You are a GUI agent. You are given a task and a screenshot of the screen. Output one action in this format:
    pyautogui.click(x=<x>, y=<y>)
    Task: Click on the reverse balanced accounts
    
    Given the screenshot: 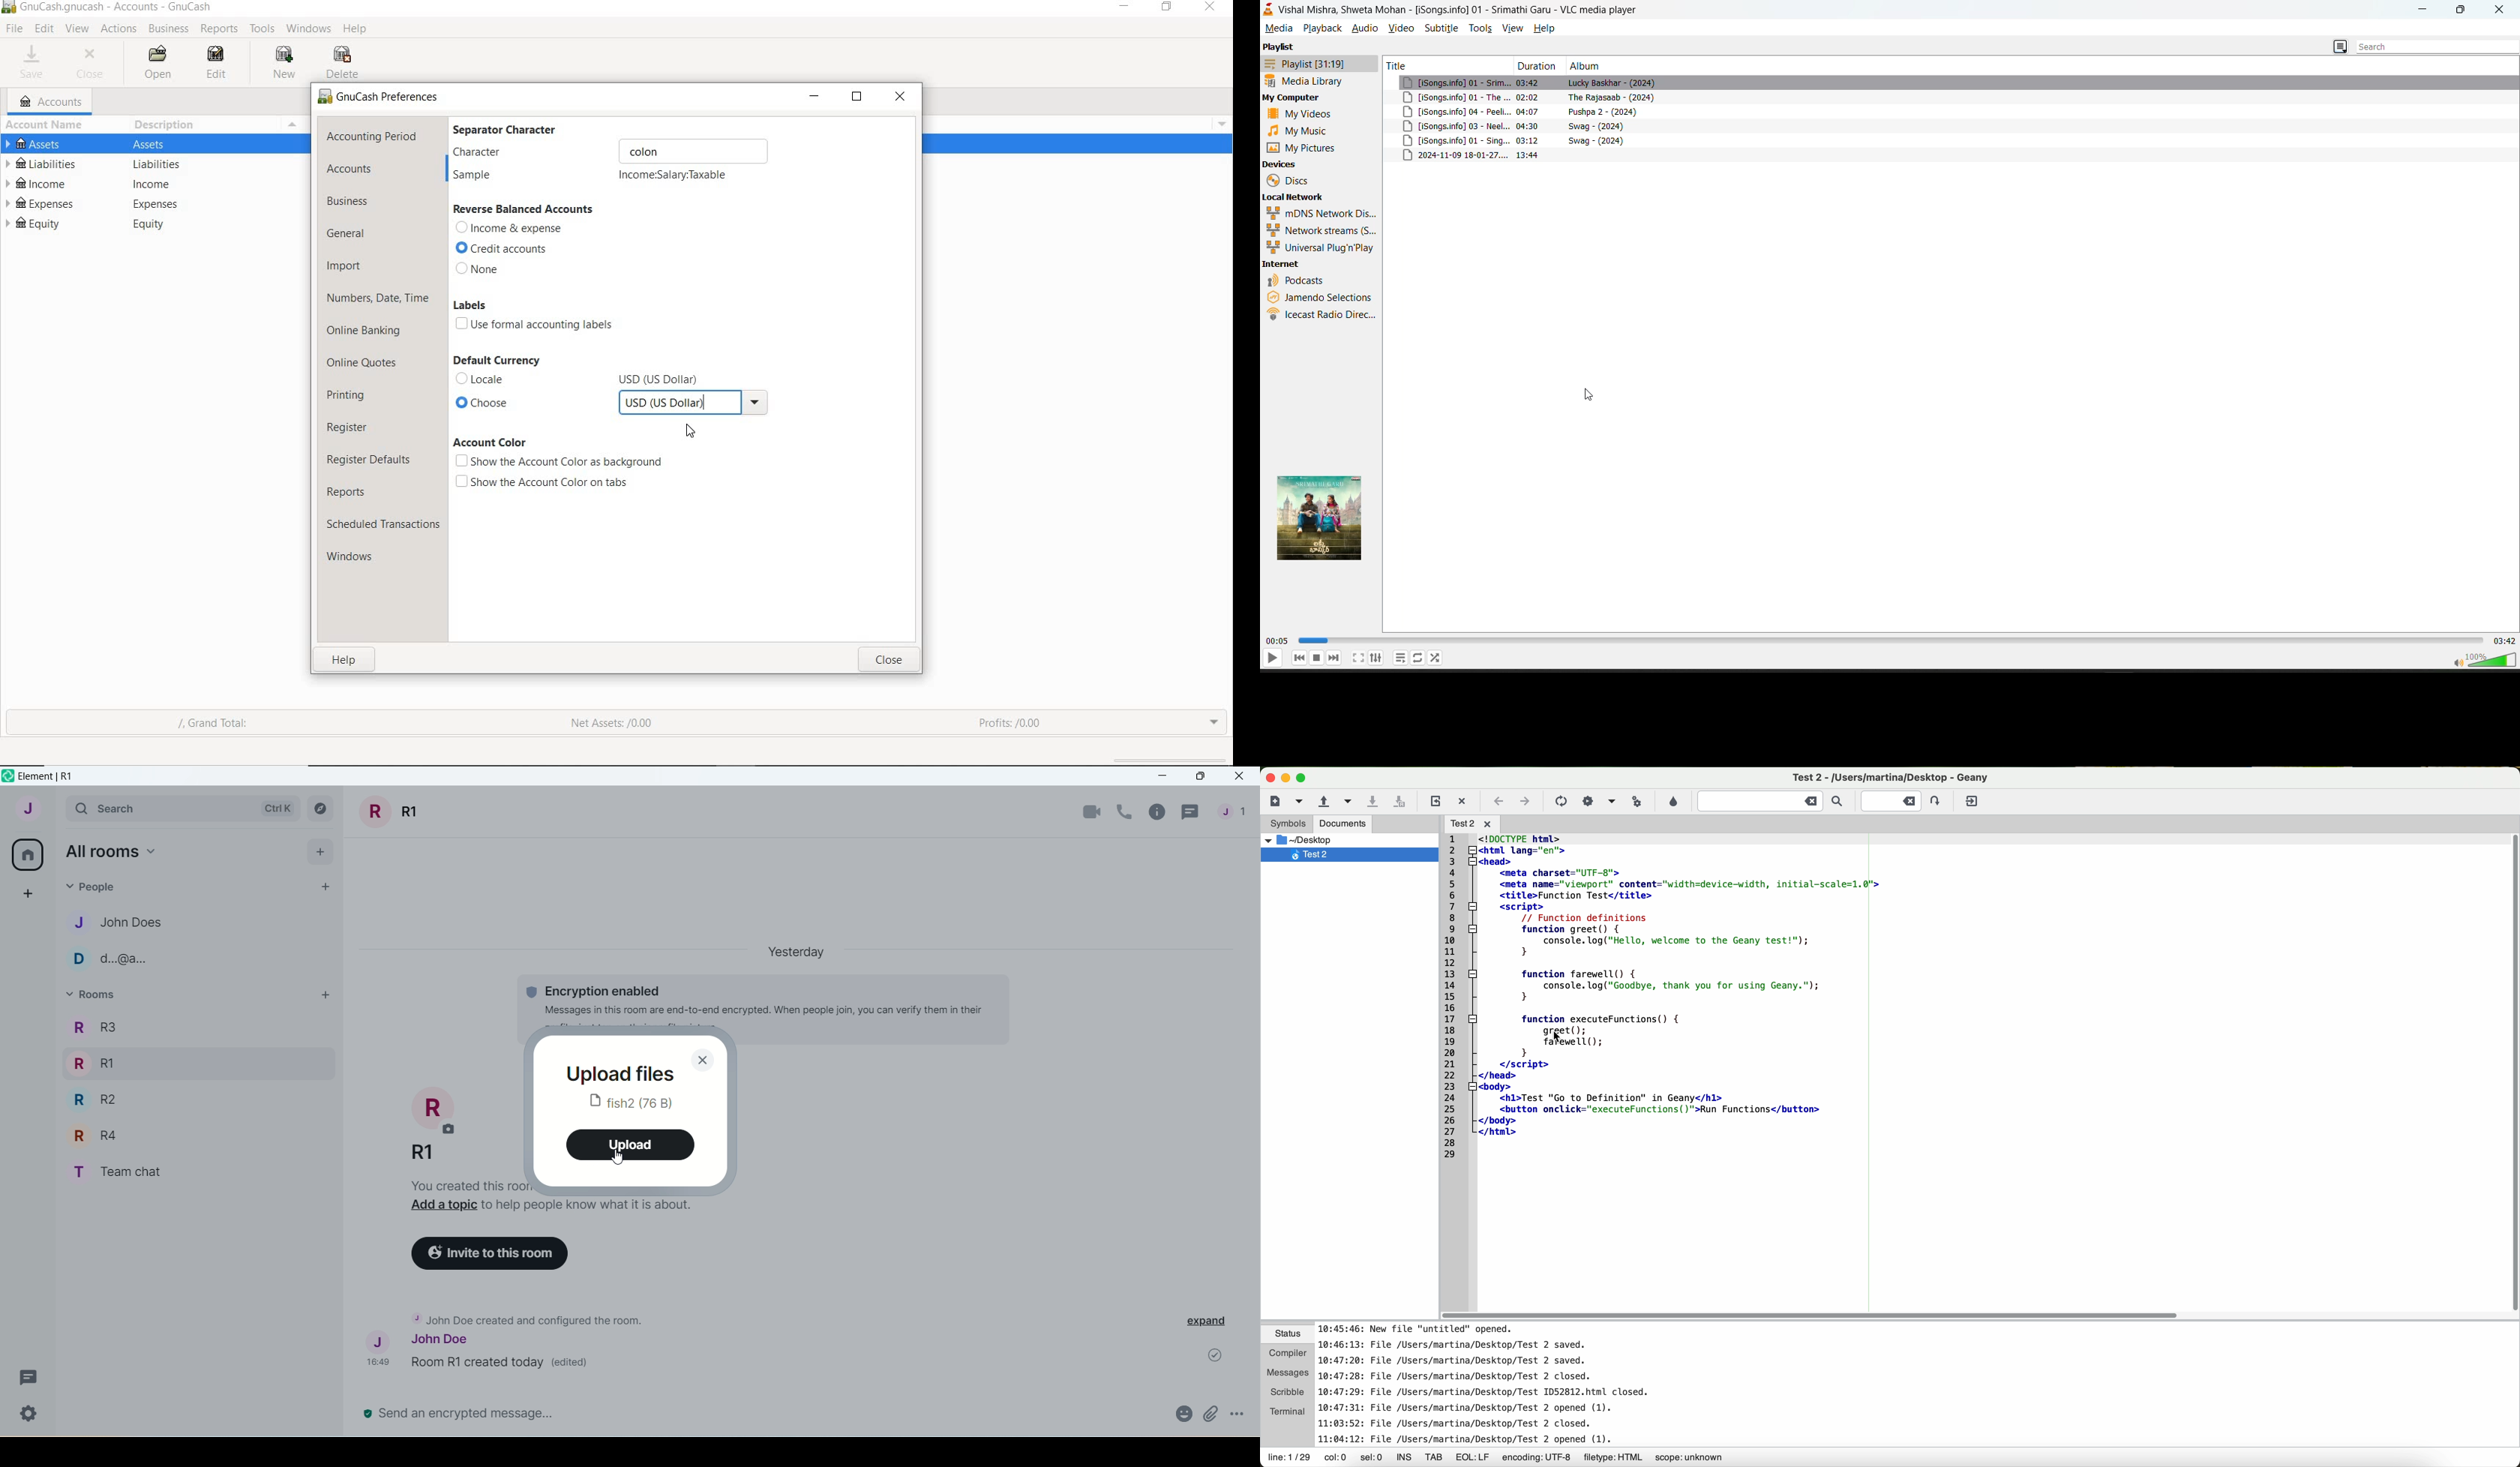 What is the action you would take?
    pyautogui.click(x=524, y=209)
    